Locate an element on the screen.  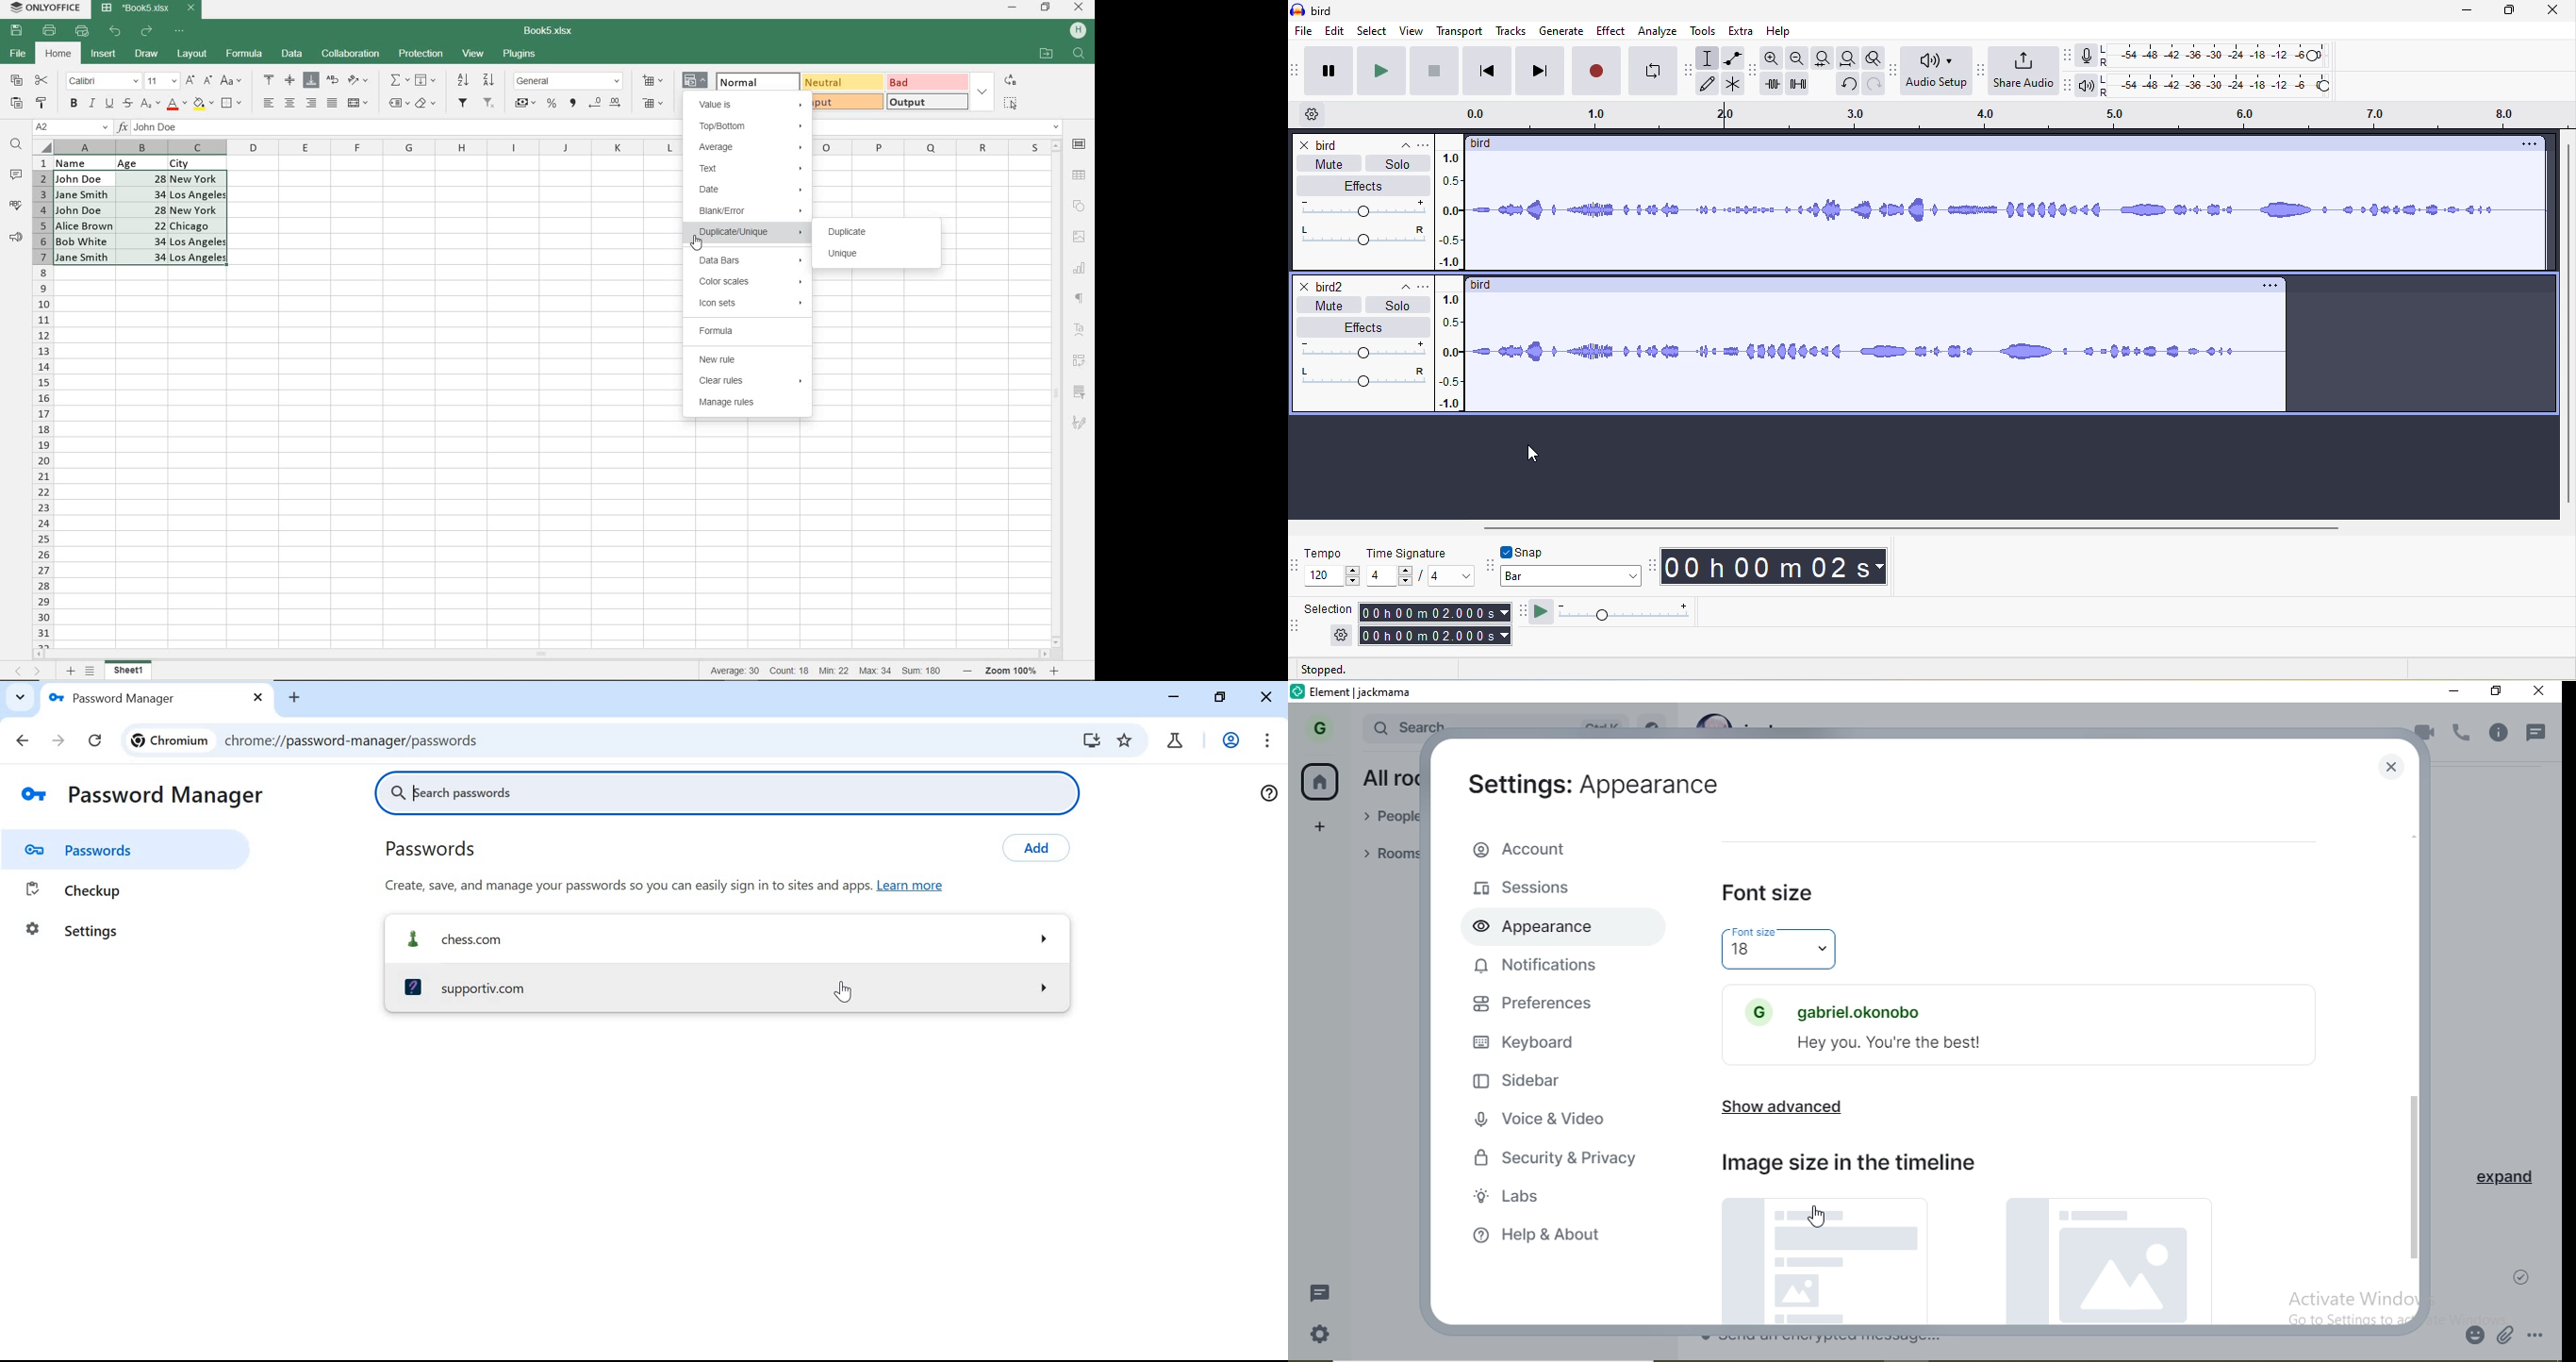
effect is located at coordinates (1609, 30).